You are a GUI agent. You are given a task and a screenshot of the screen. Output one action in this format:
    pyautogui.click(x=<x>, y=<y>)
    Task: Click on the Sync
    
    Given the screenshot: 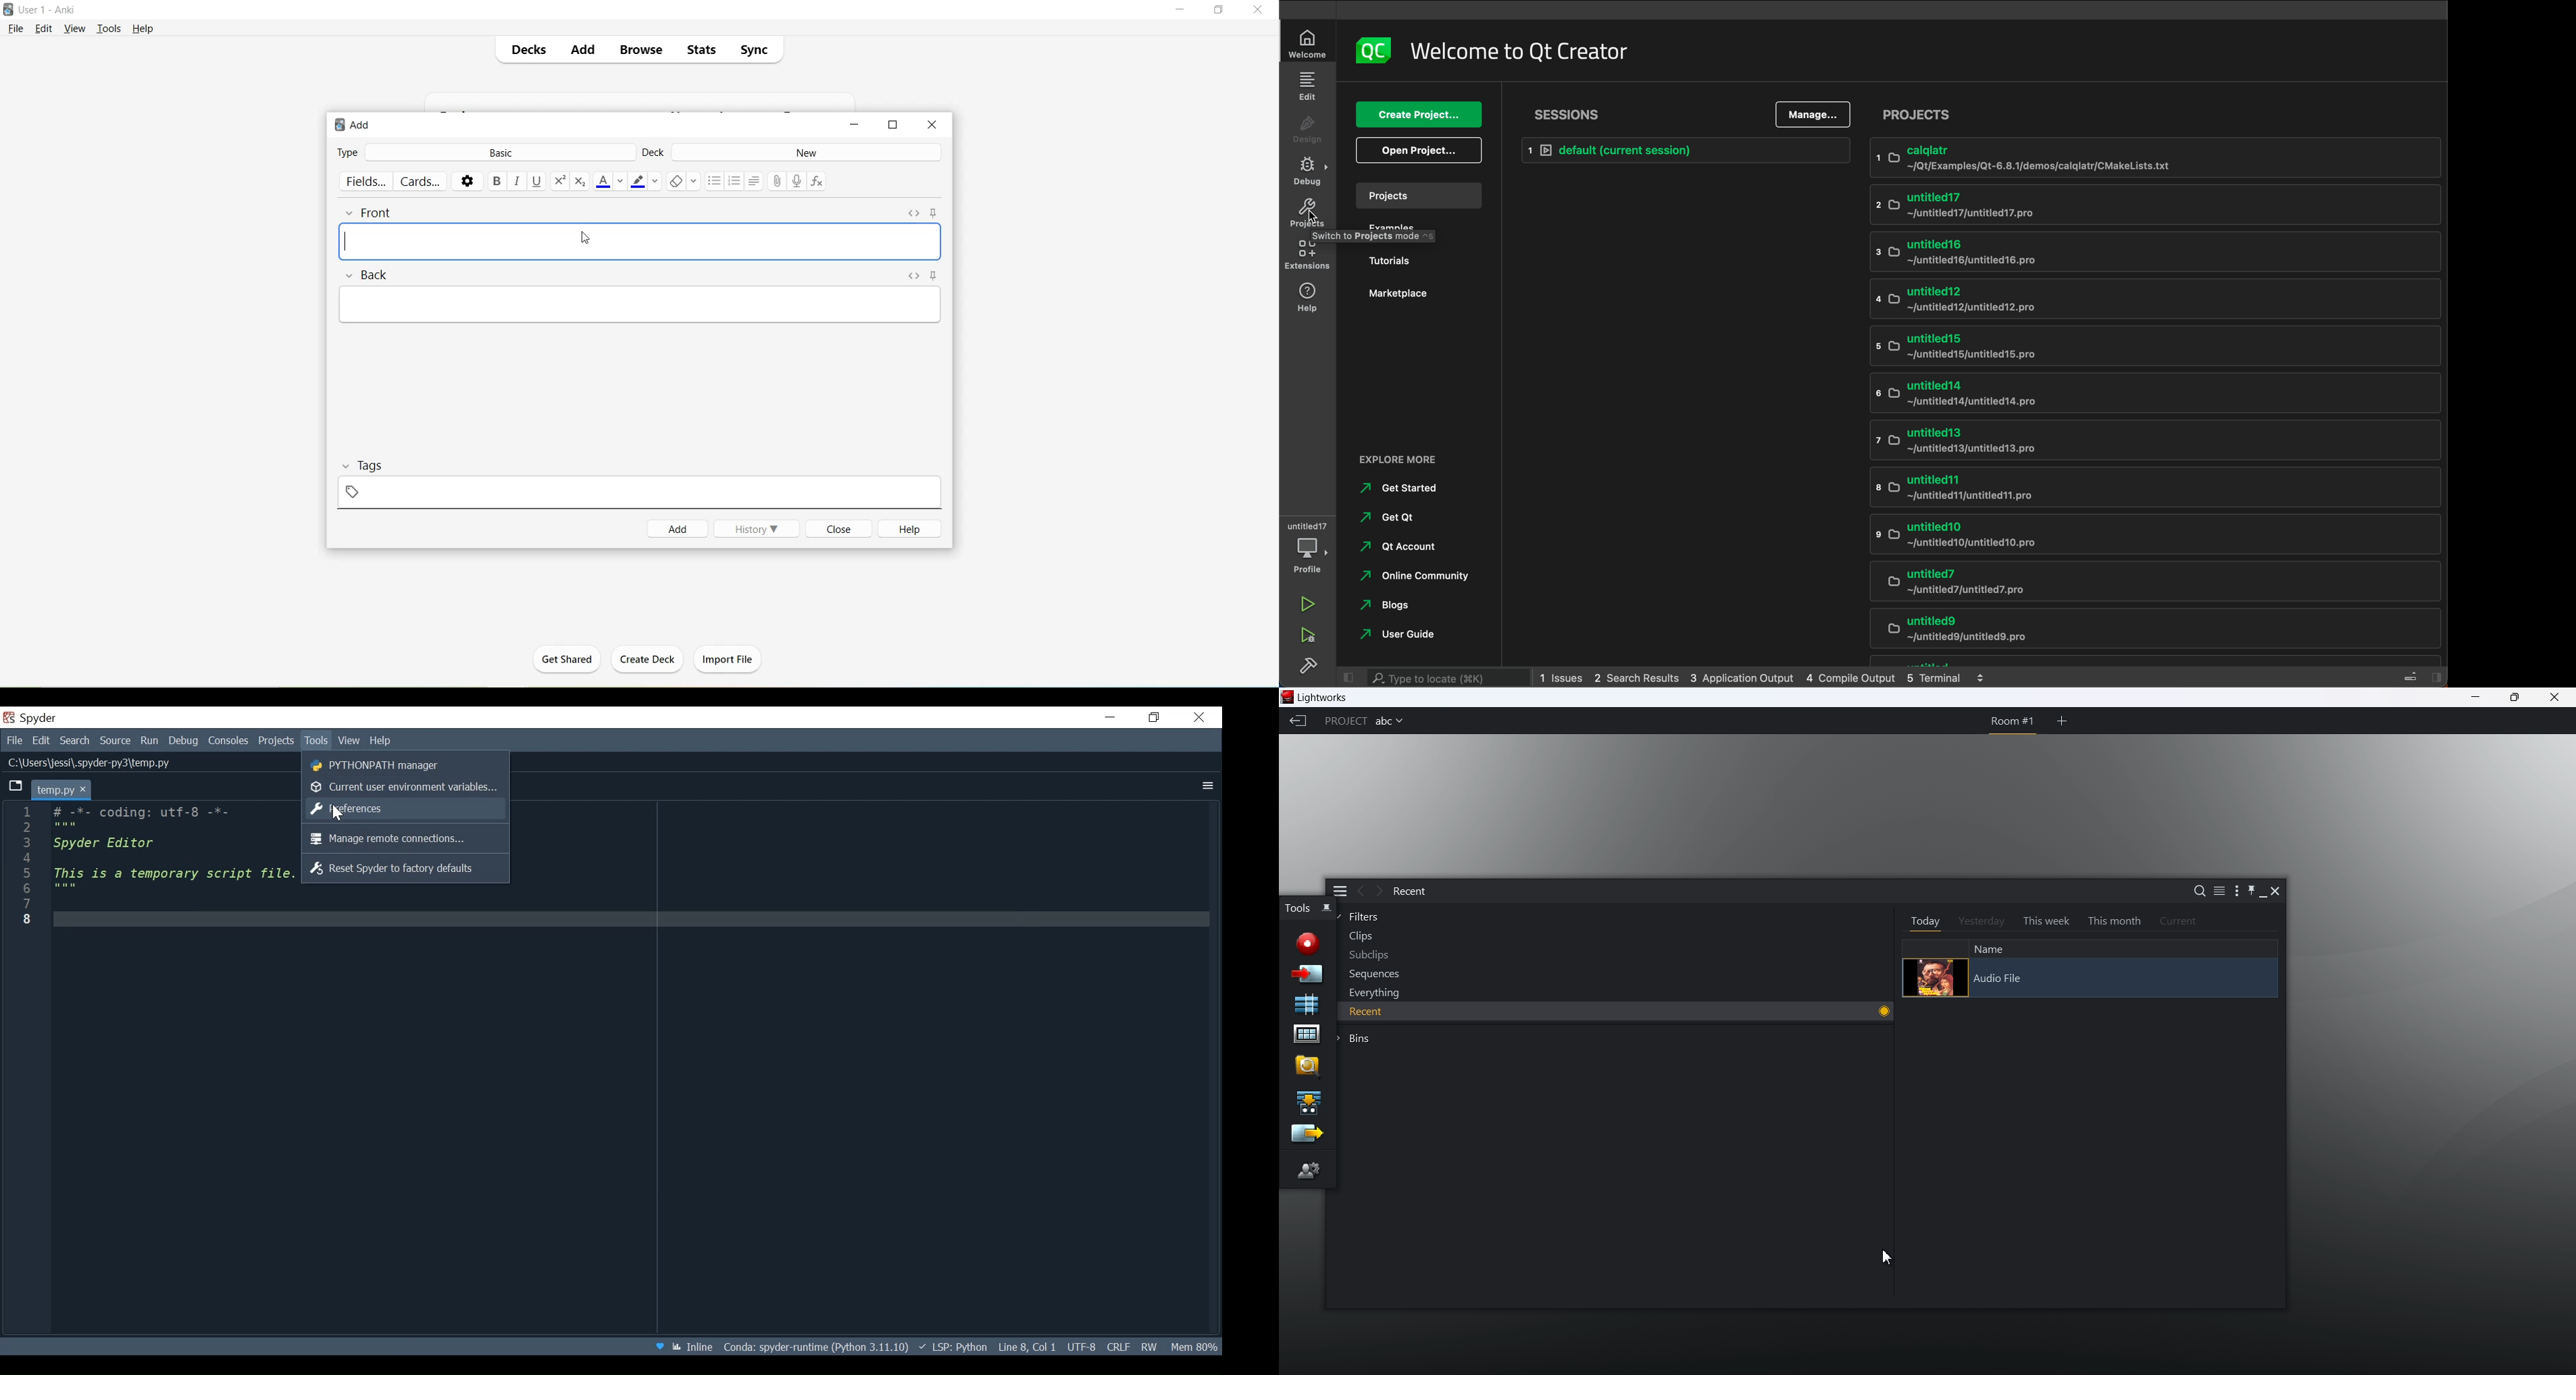 What is the action you would take?
    pyautogui.click(x=754, y=47)
    